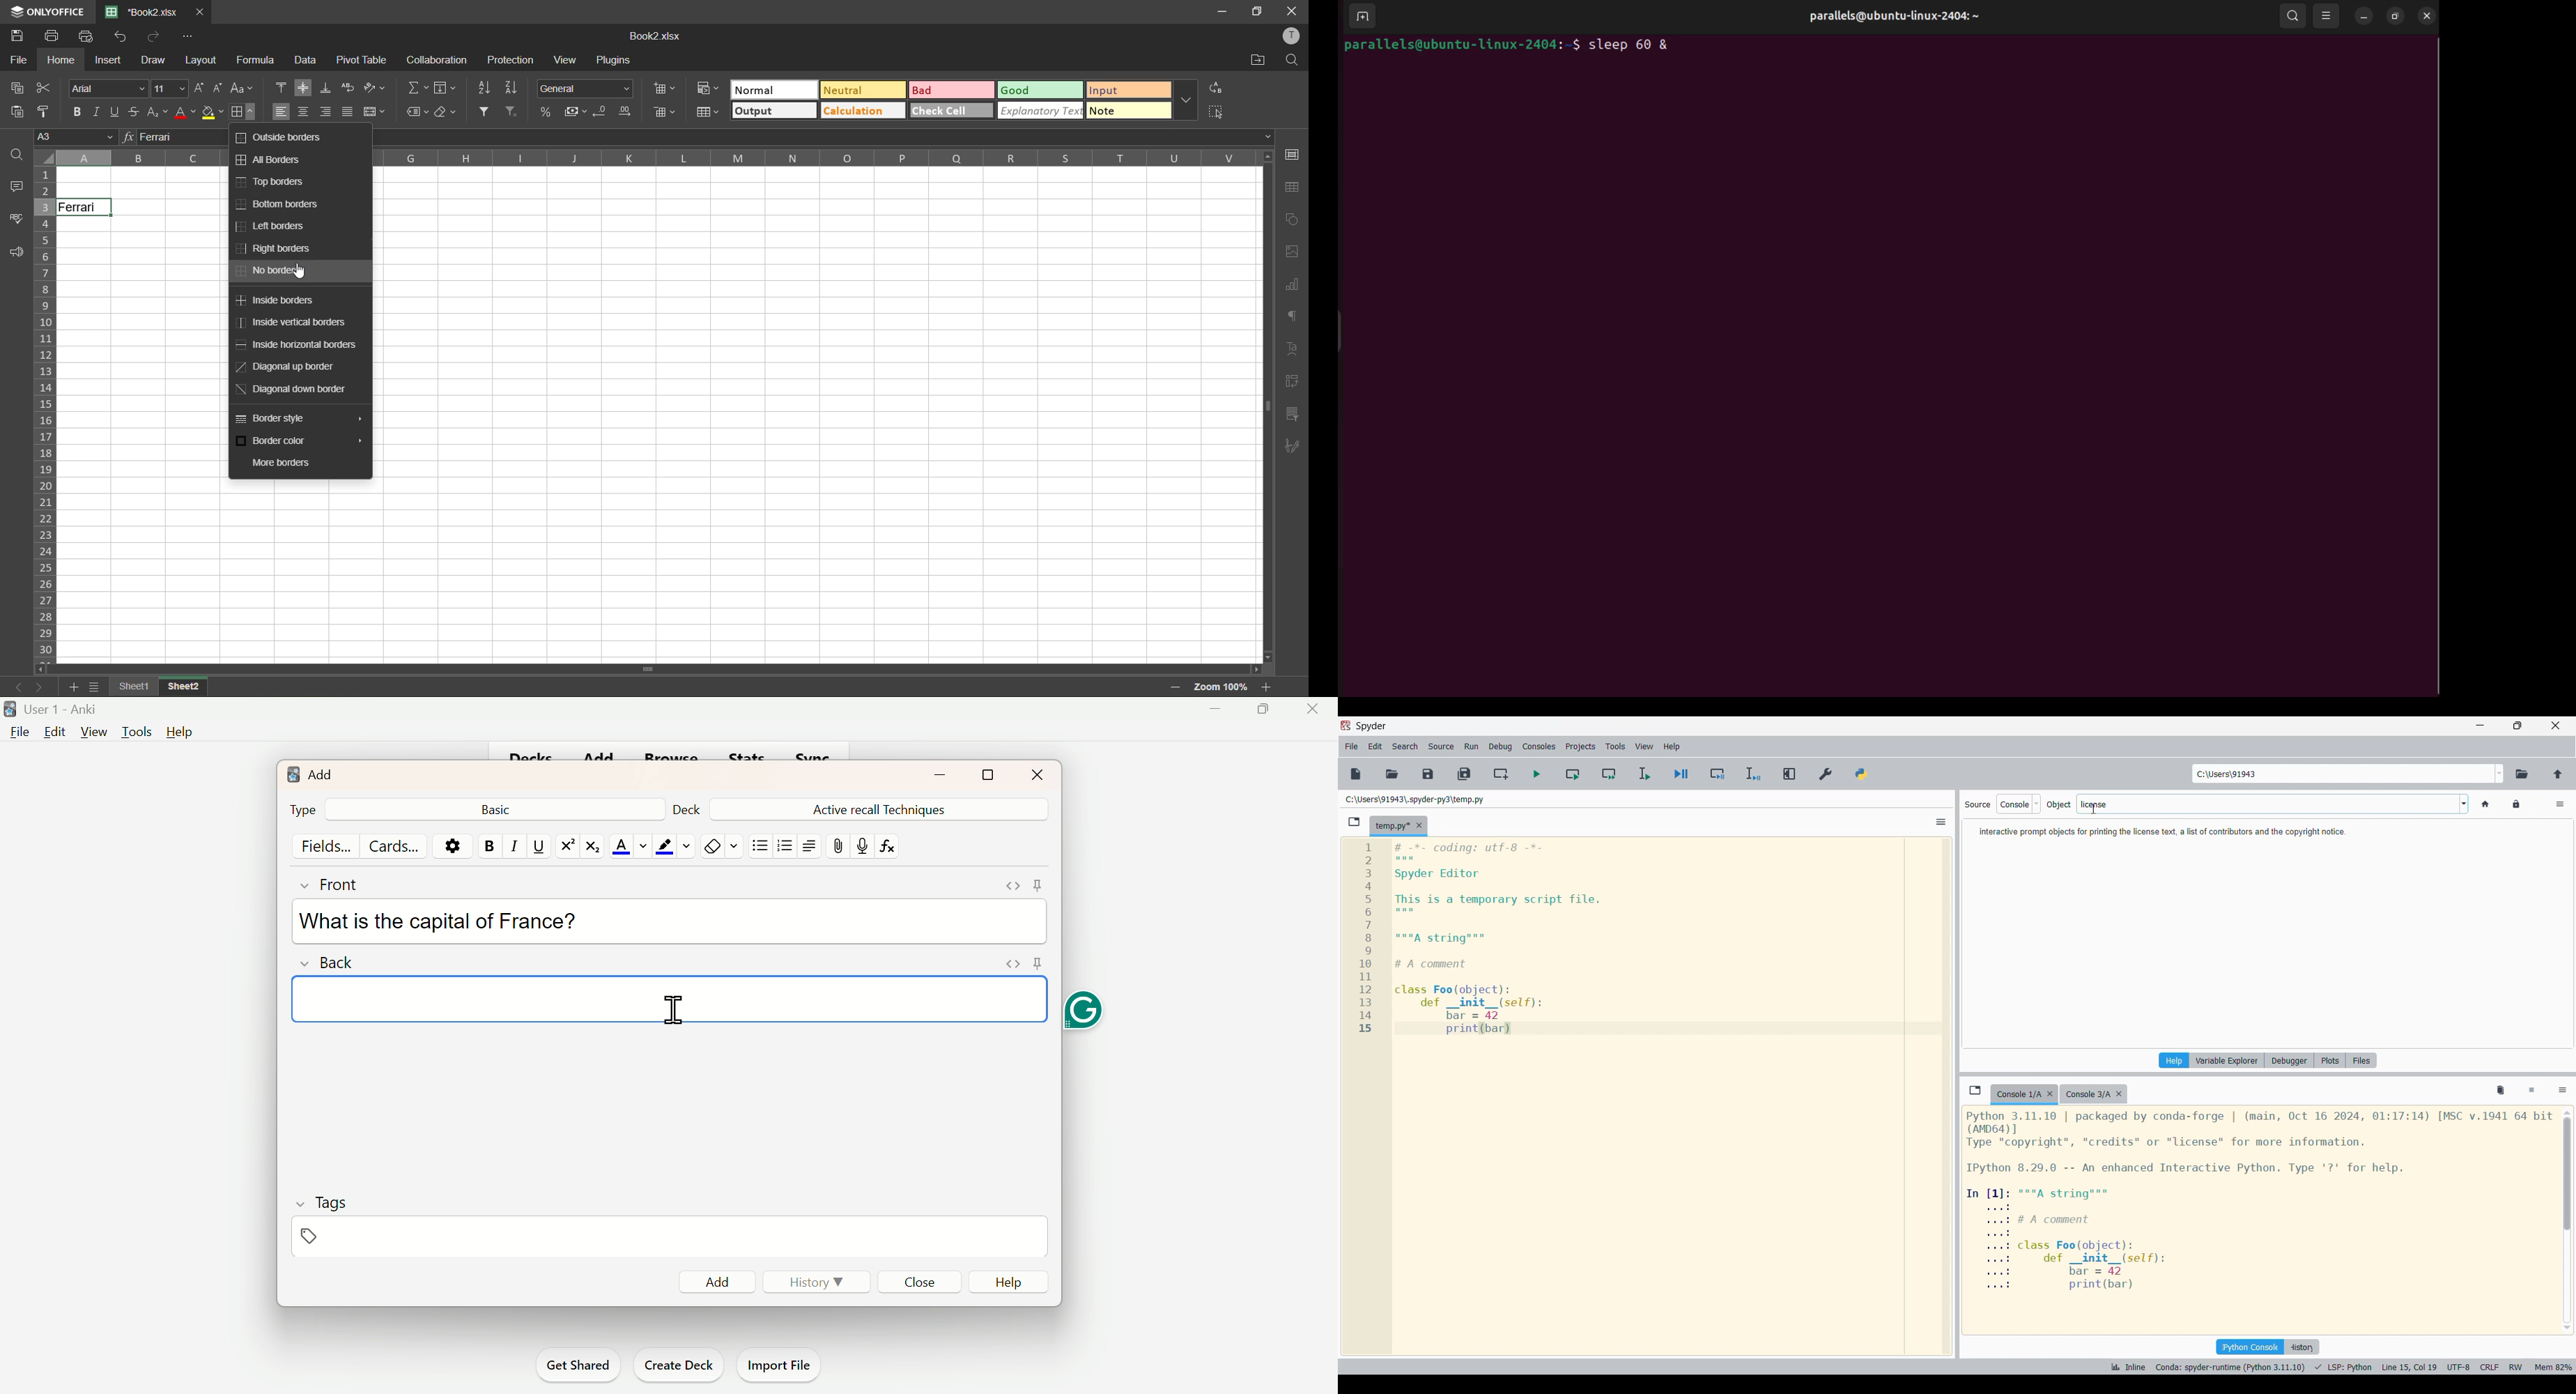  What do you see at coordinates (16, 153) in the screenshot?
I see `find` at bounding box center [16, 153].